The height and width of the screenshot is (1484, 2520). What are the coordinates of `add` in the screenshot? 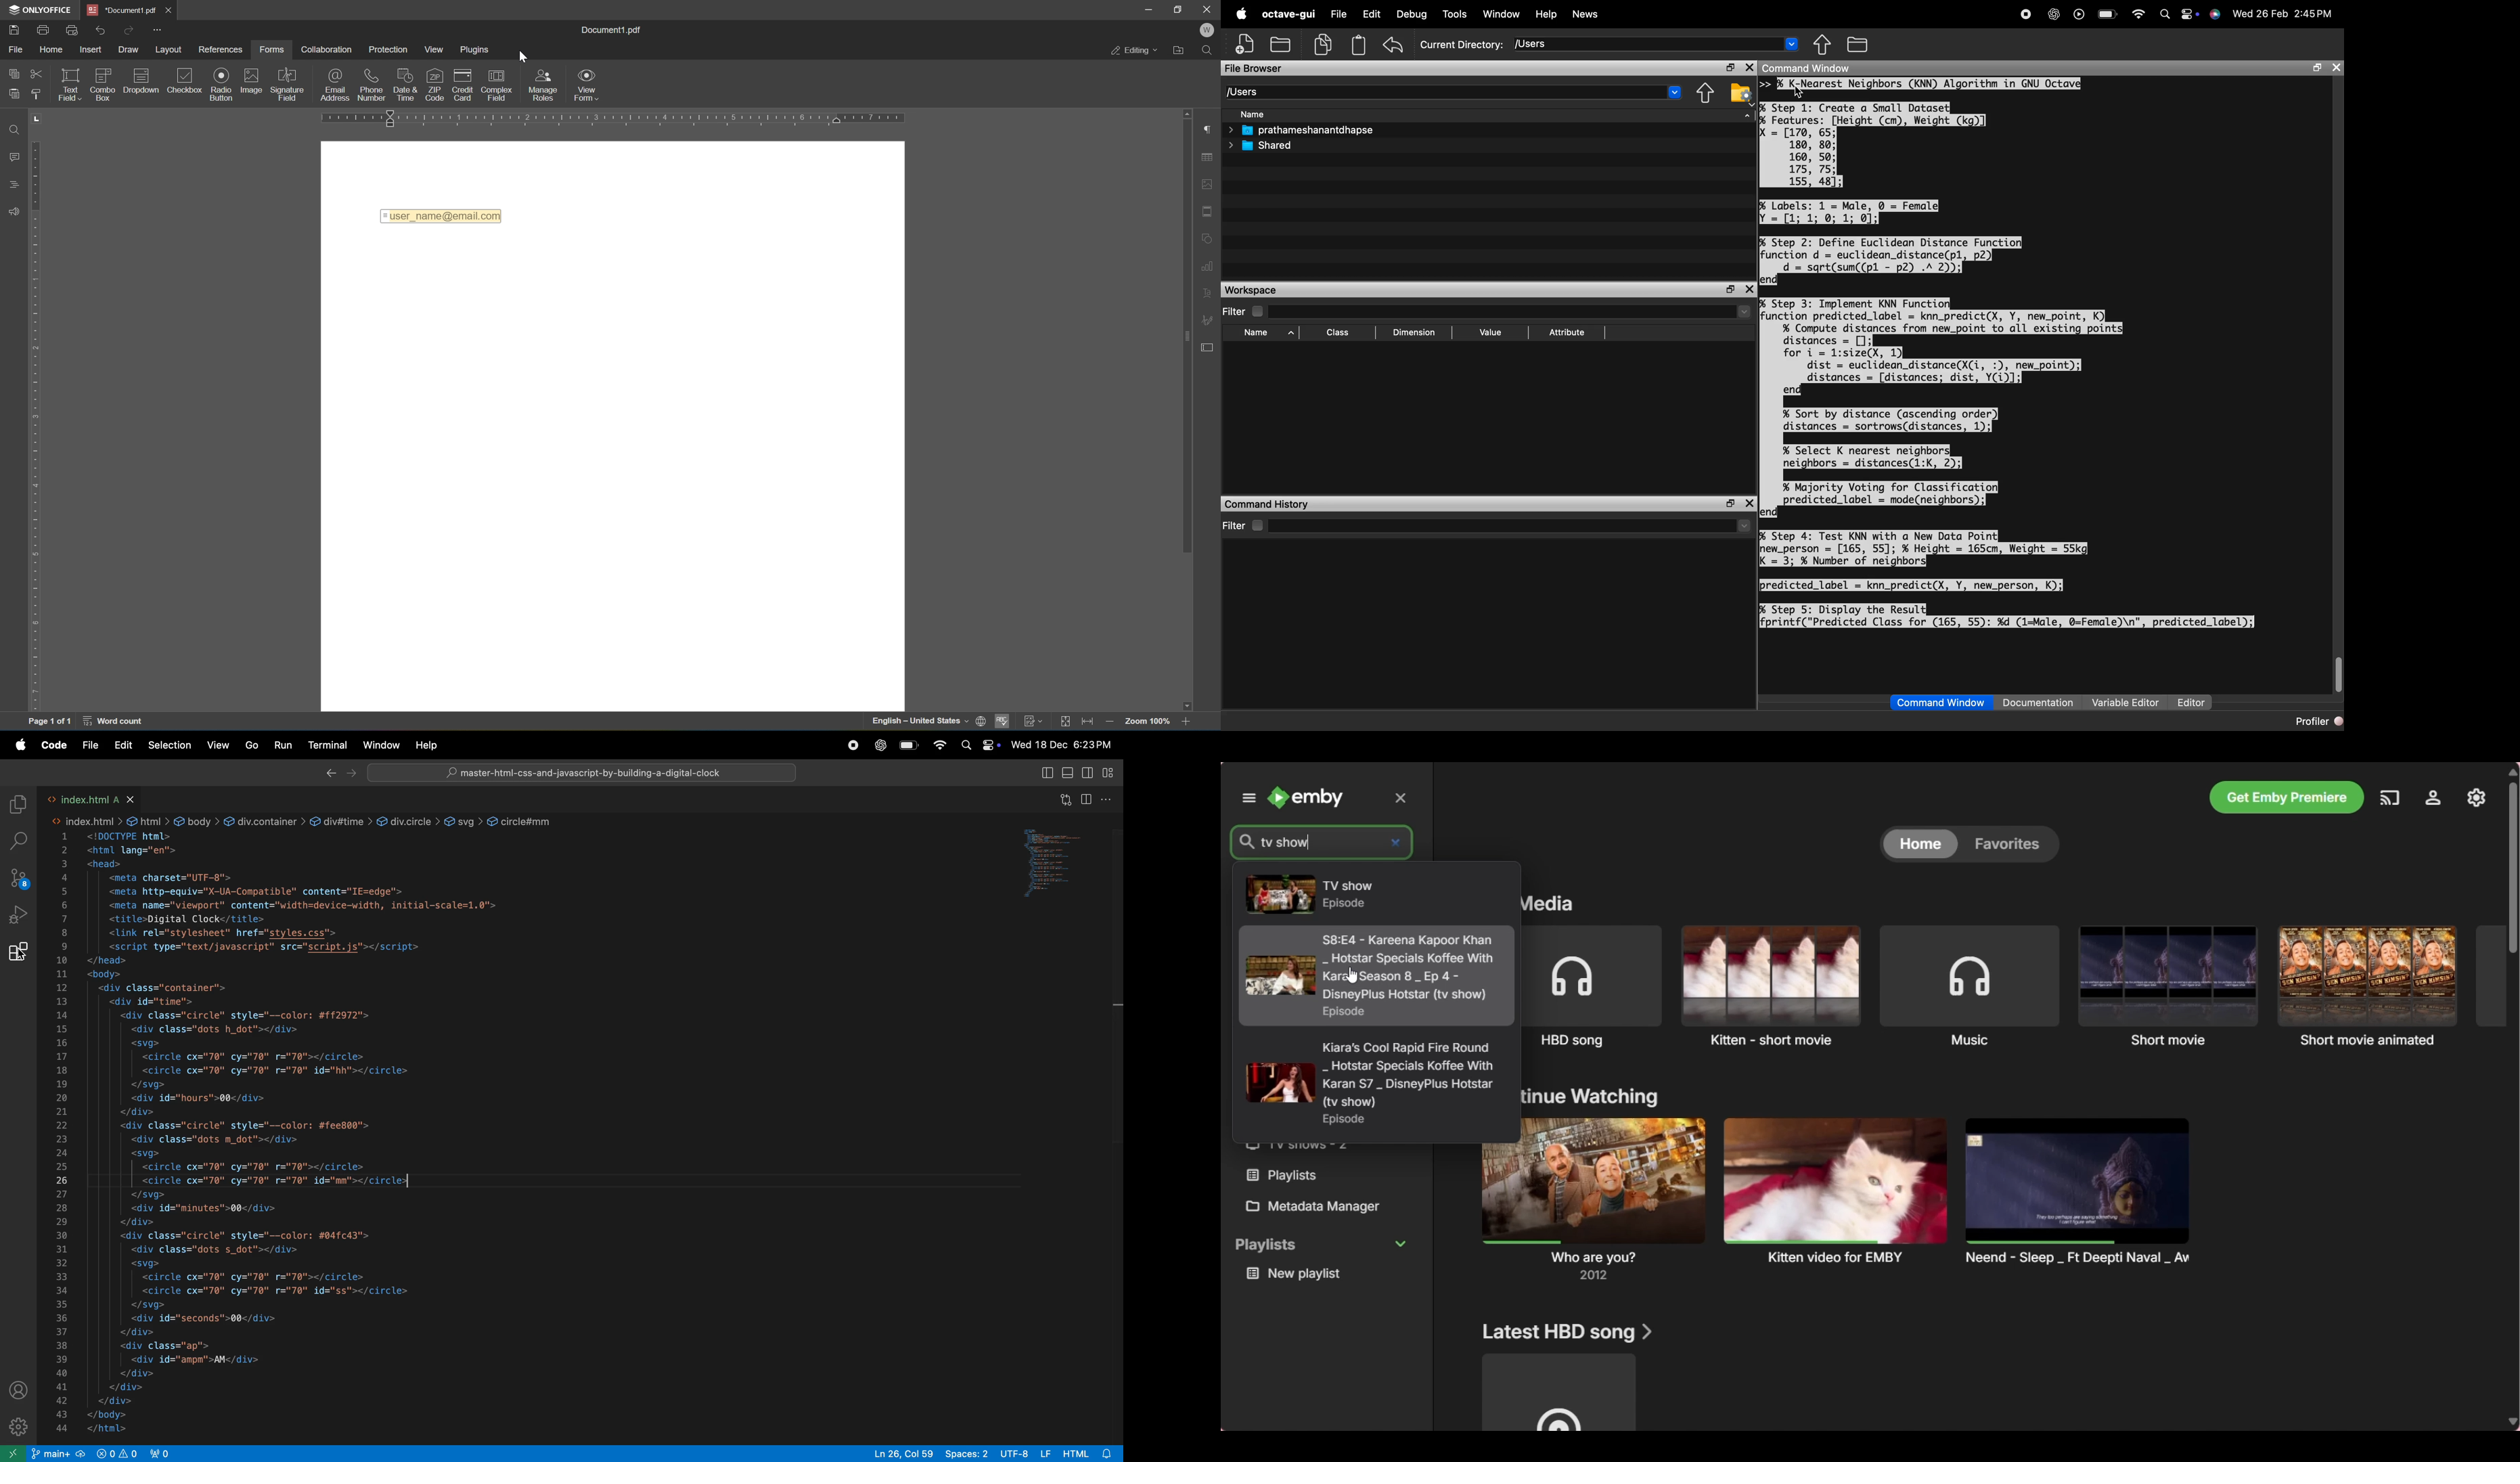 It's located at (1240, 45).